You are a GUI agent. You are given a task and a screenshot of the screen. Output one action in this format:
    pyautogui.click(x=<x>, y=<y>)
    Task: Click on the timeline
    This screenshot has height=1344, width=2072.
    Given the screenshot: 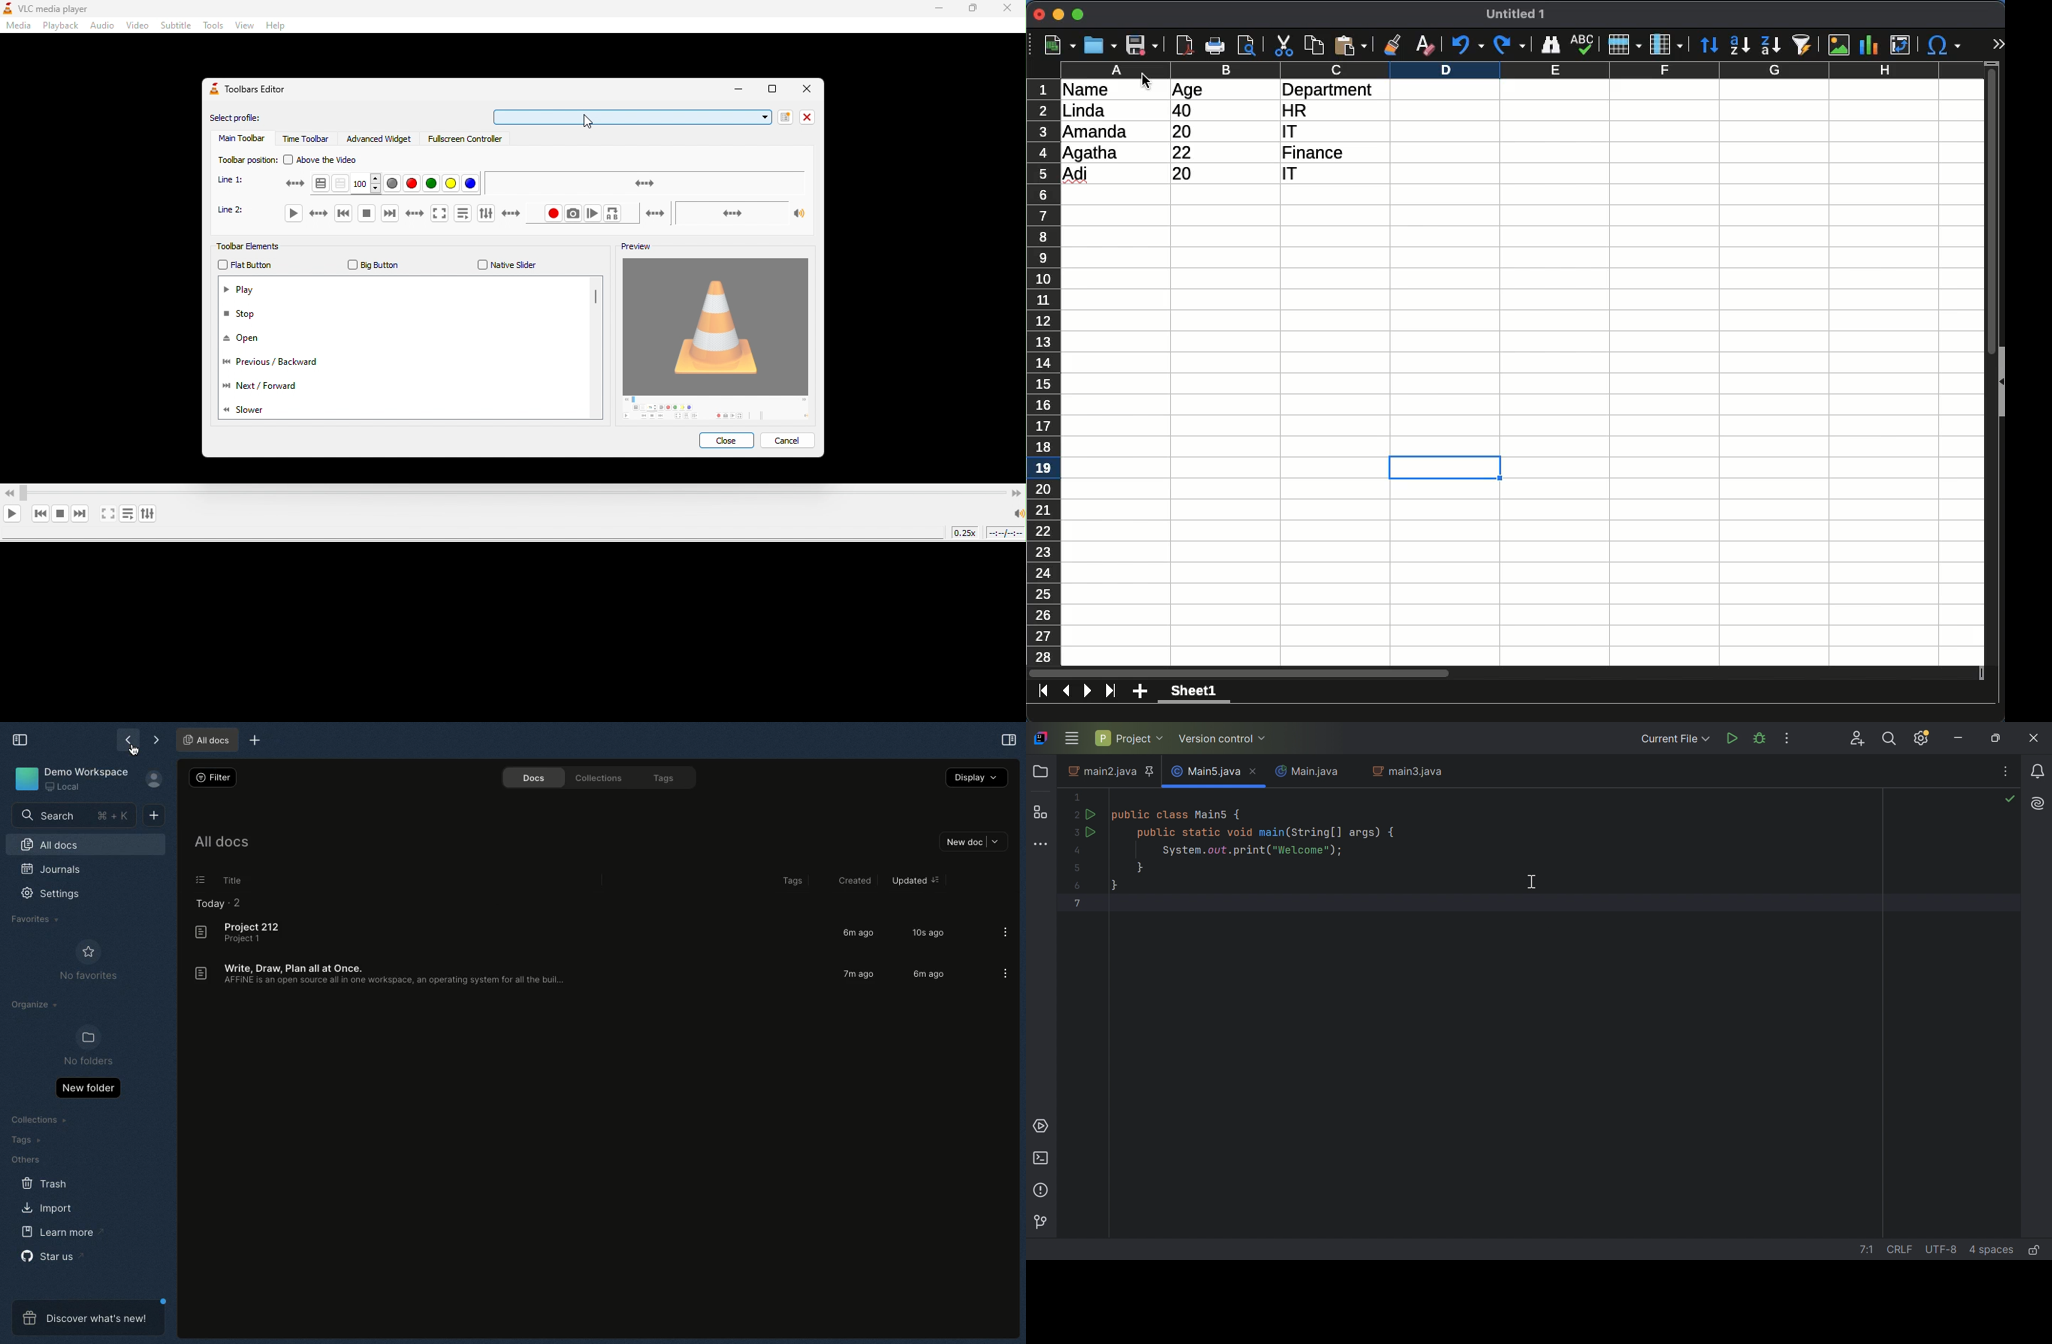 What is the action you would take?
    pyautogui.click(x=1006, y=533)
    